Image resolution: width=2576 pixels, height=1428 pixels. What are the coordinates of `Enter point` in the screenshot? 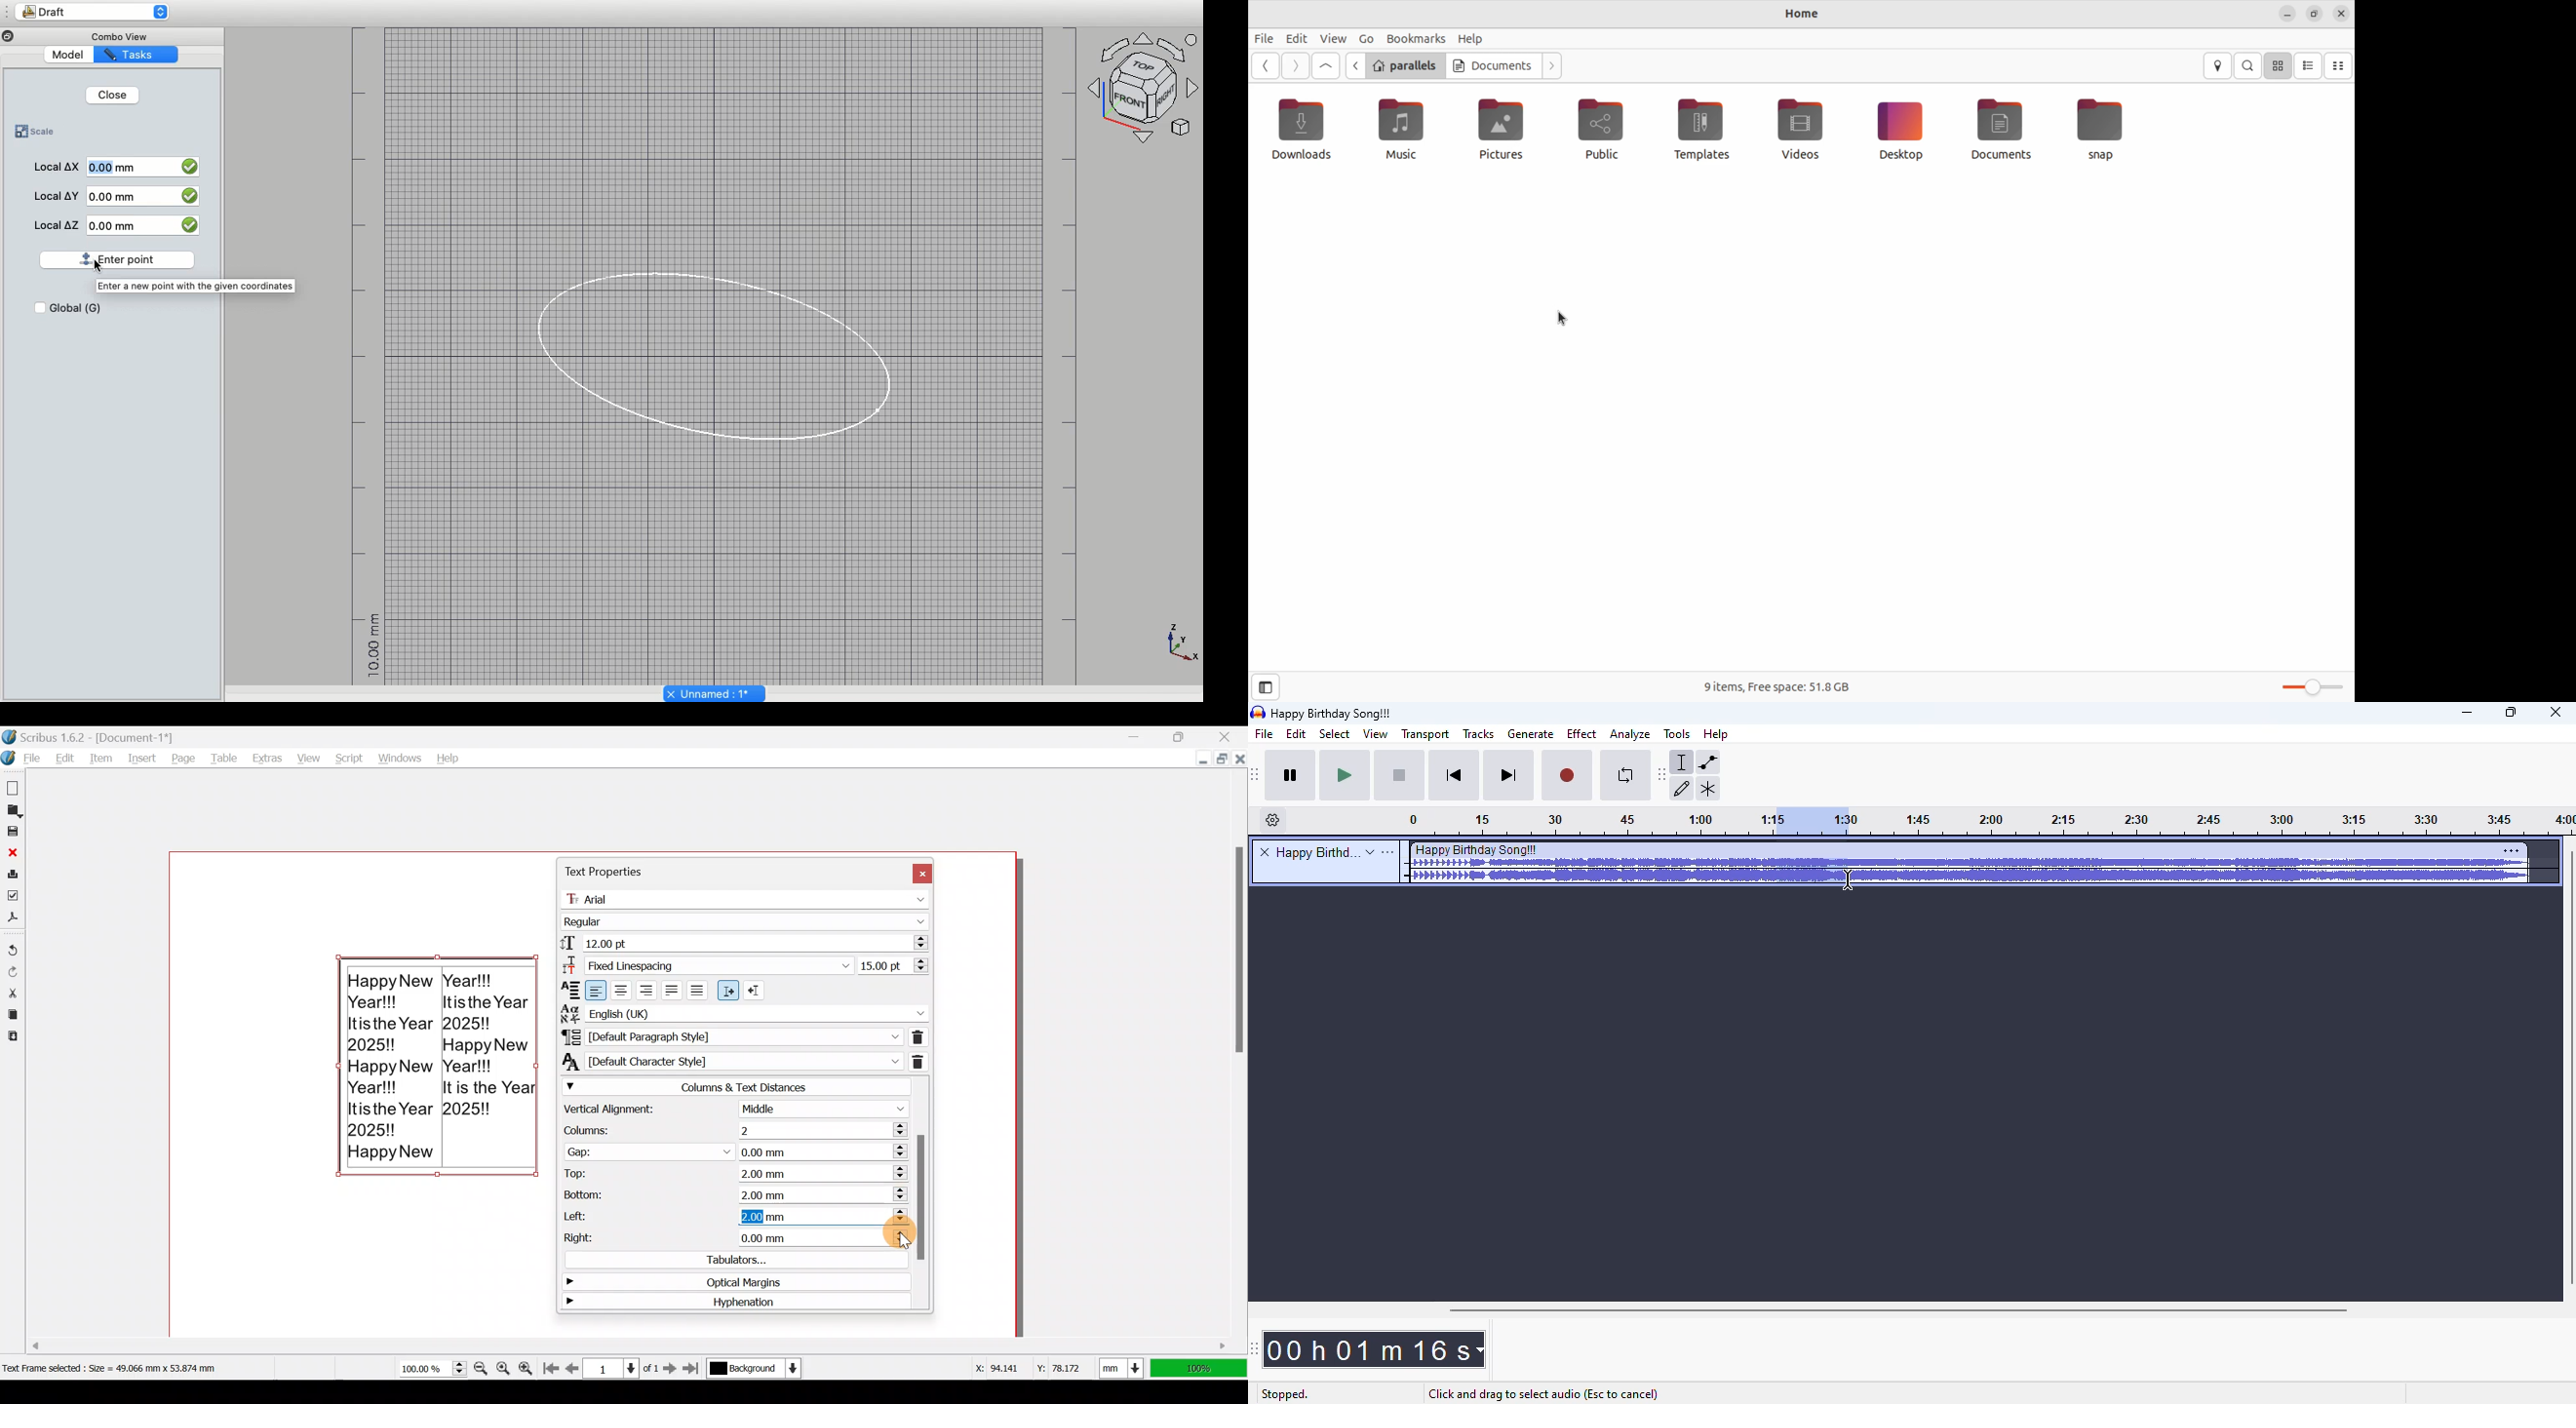 It's located at (120, 260).